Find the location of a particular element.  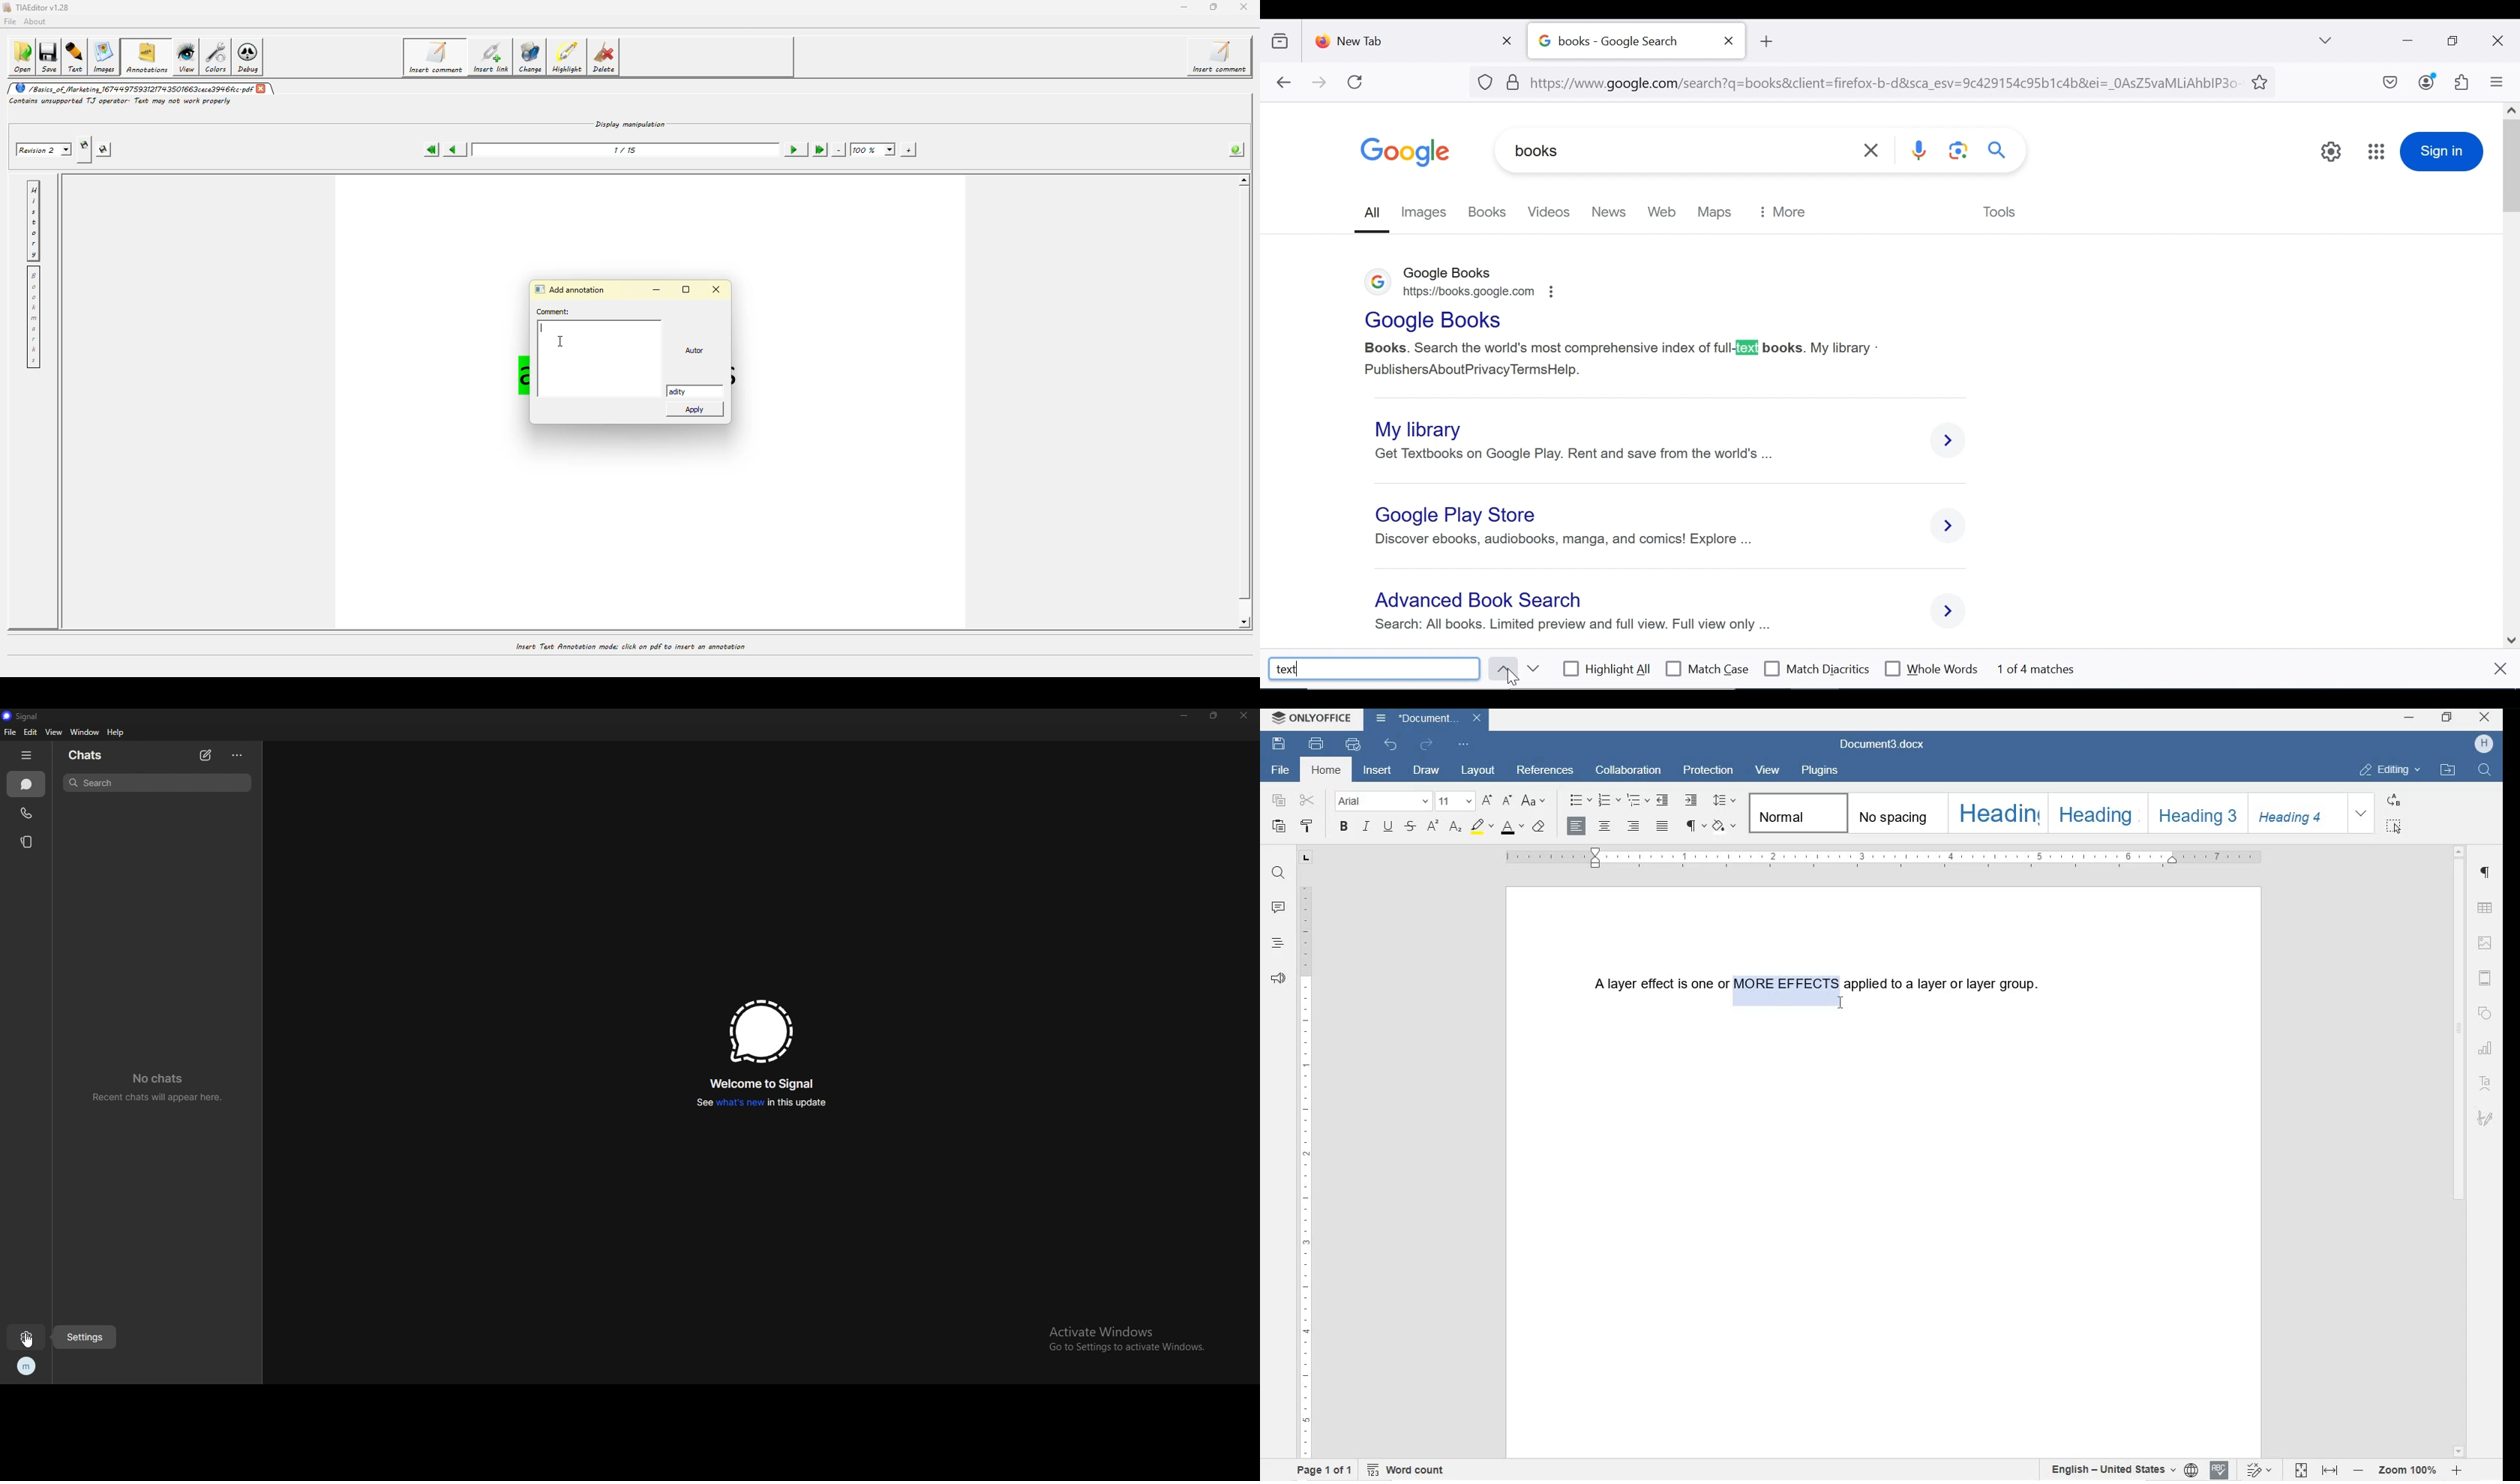

FILE is located at coordinates (1282, 770).